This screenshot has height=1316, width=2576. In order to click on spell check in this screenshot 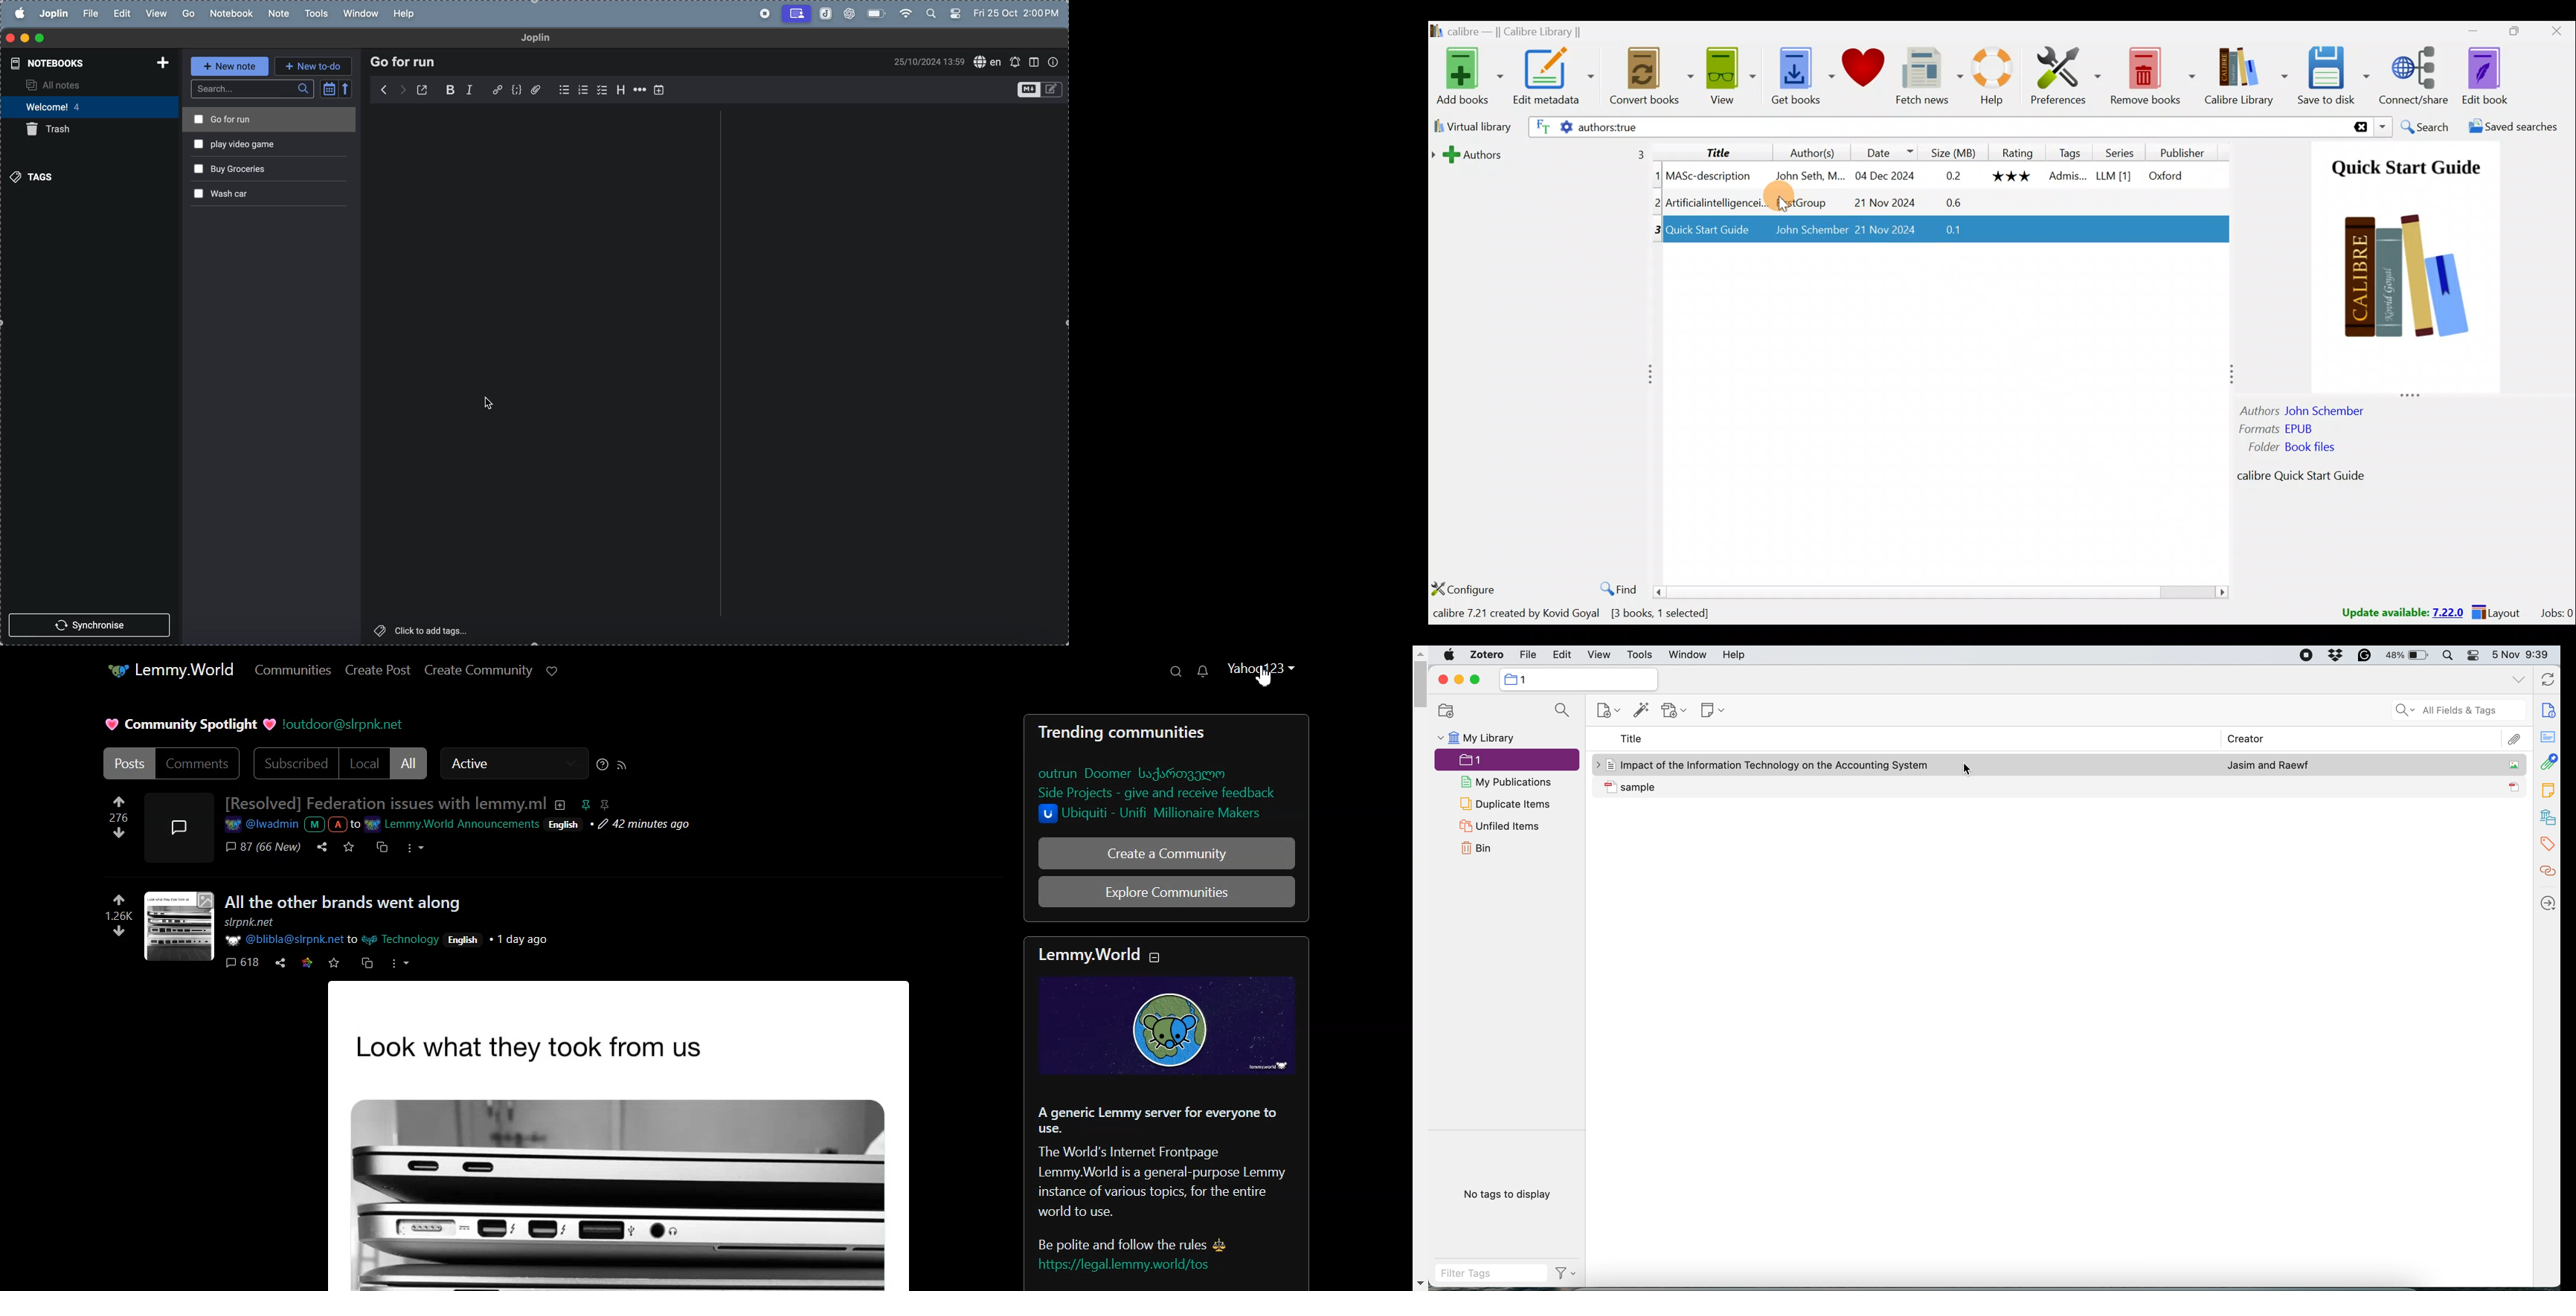, I will do `click(989, 63)`.